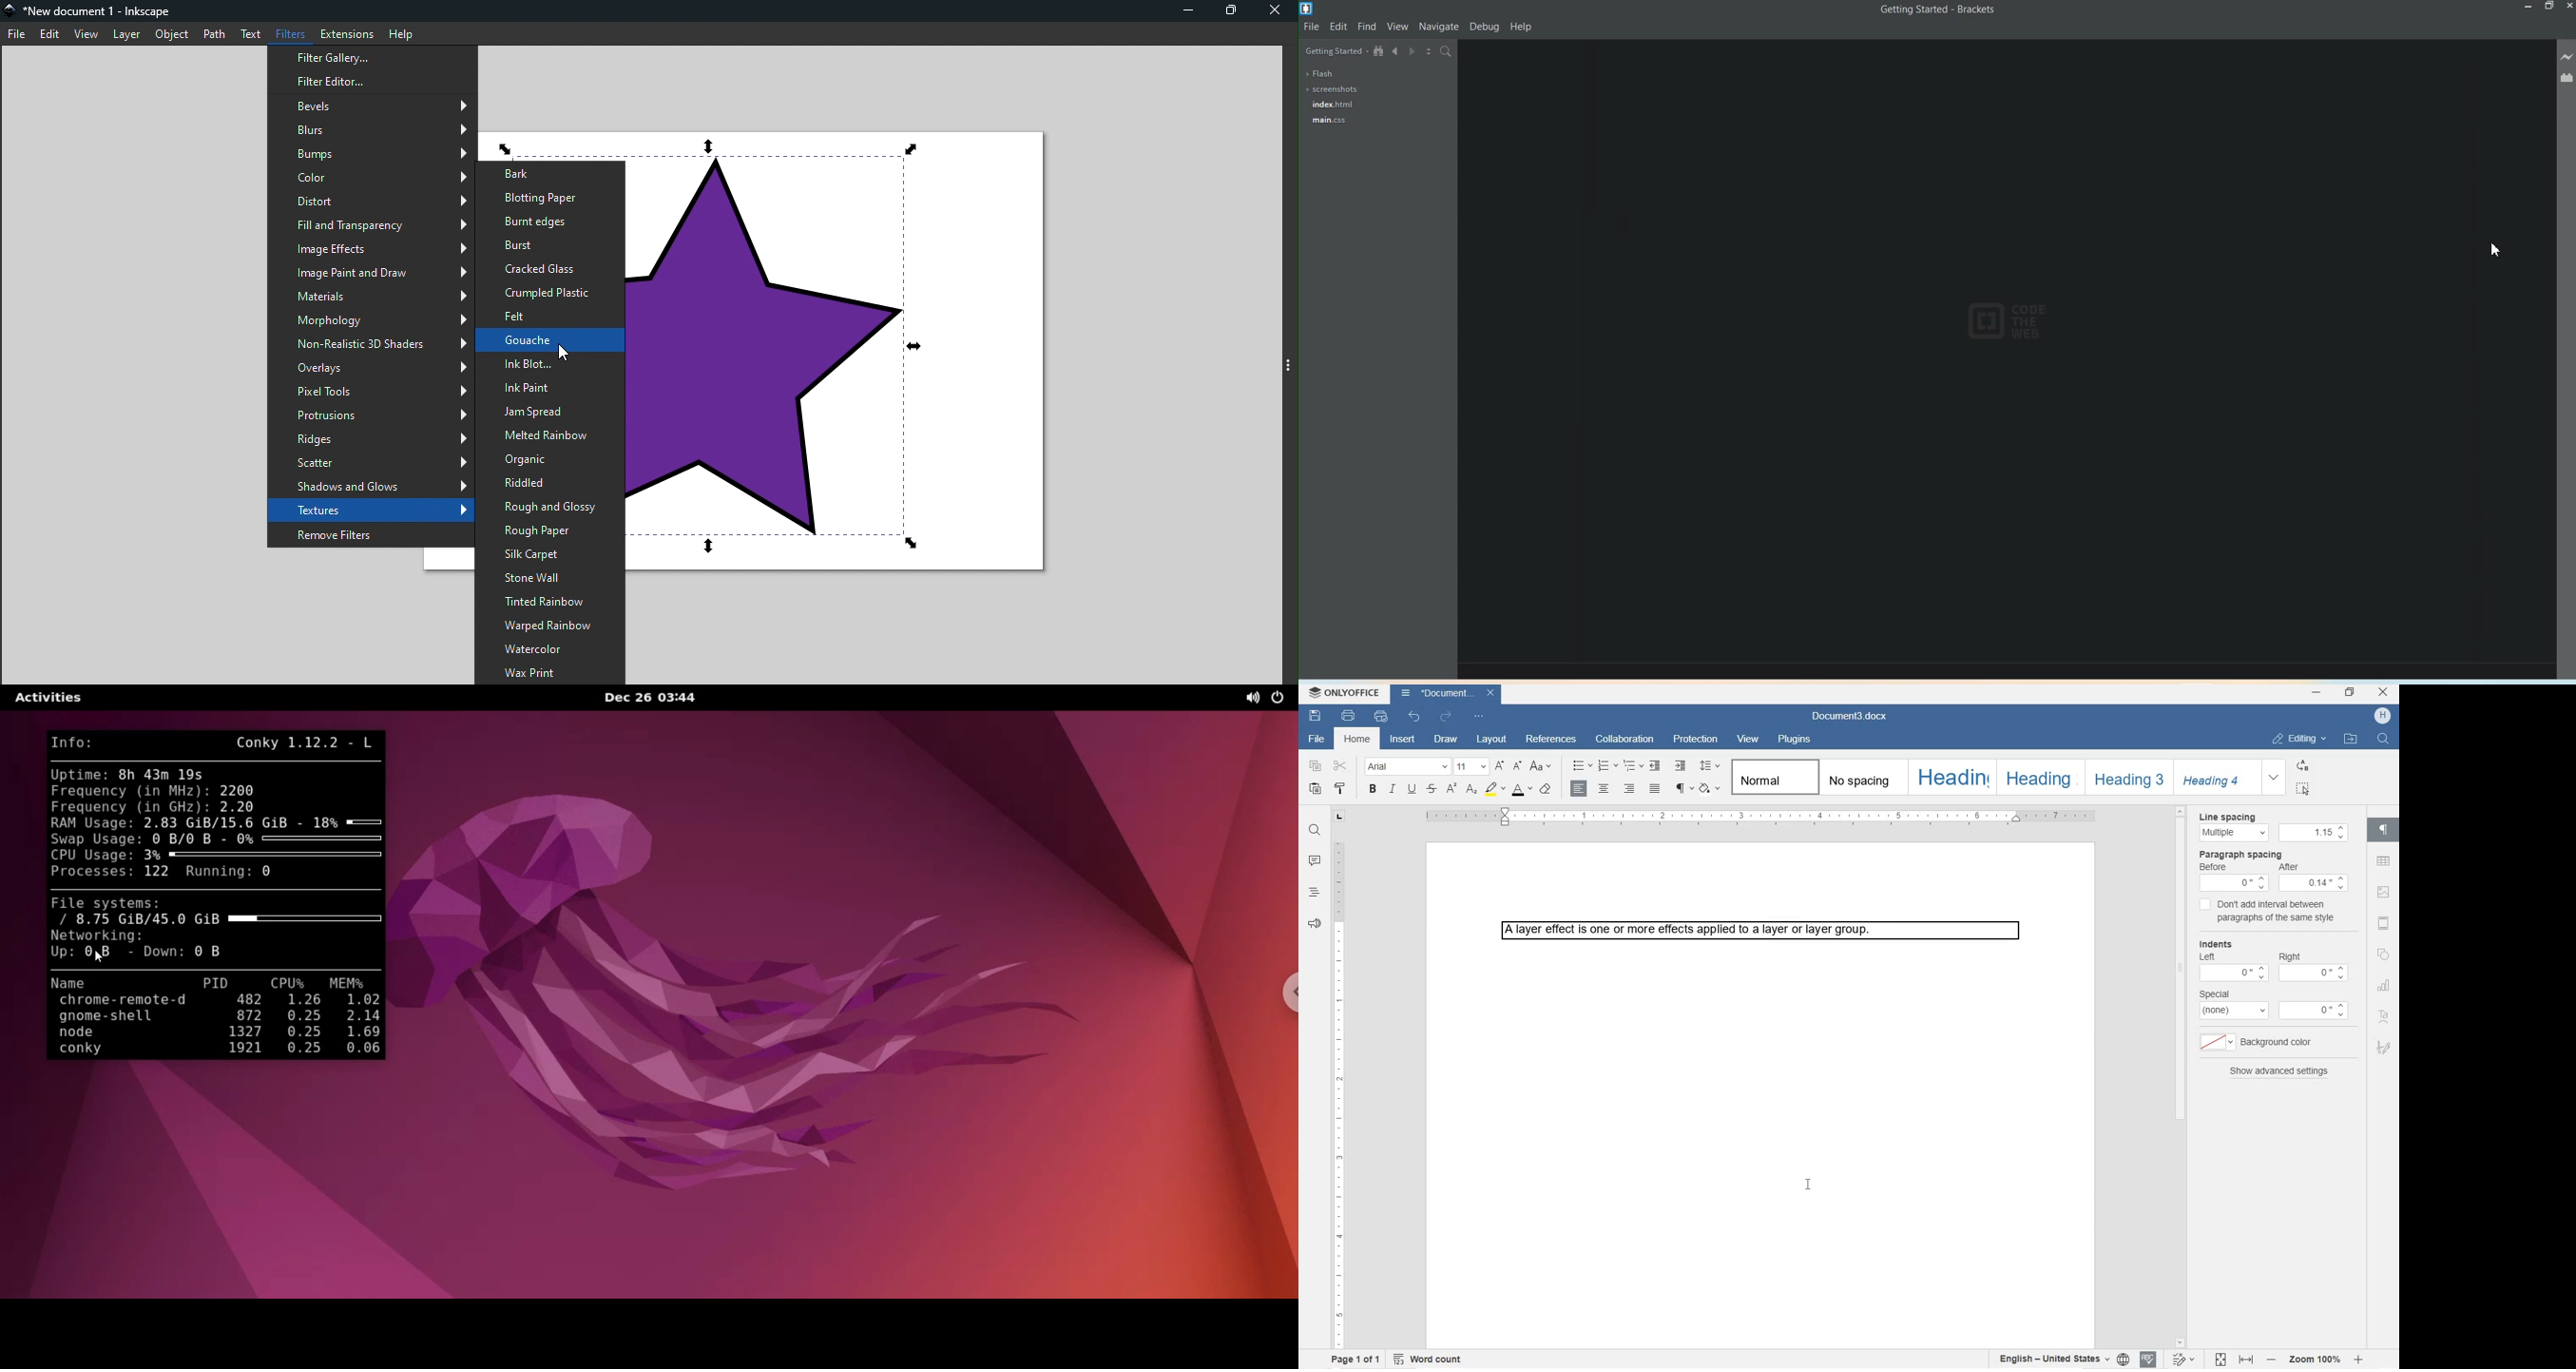 The image size is (2576, 1372). Describe the element at coordinates (549, 199) in the screenshot. I see `Blotting paper` at that location.